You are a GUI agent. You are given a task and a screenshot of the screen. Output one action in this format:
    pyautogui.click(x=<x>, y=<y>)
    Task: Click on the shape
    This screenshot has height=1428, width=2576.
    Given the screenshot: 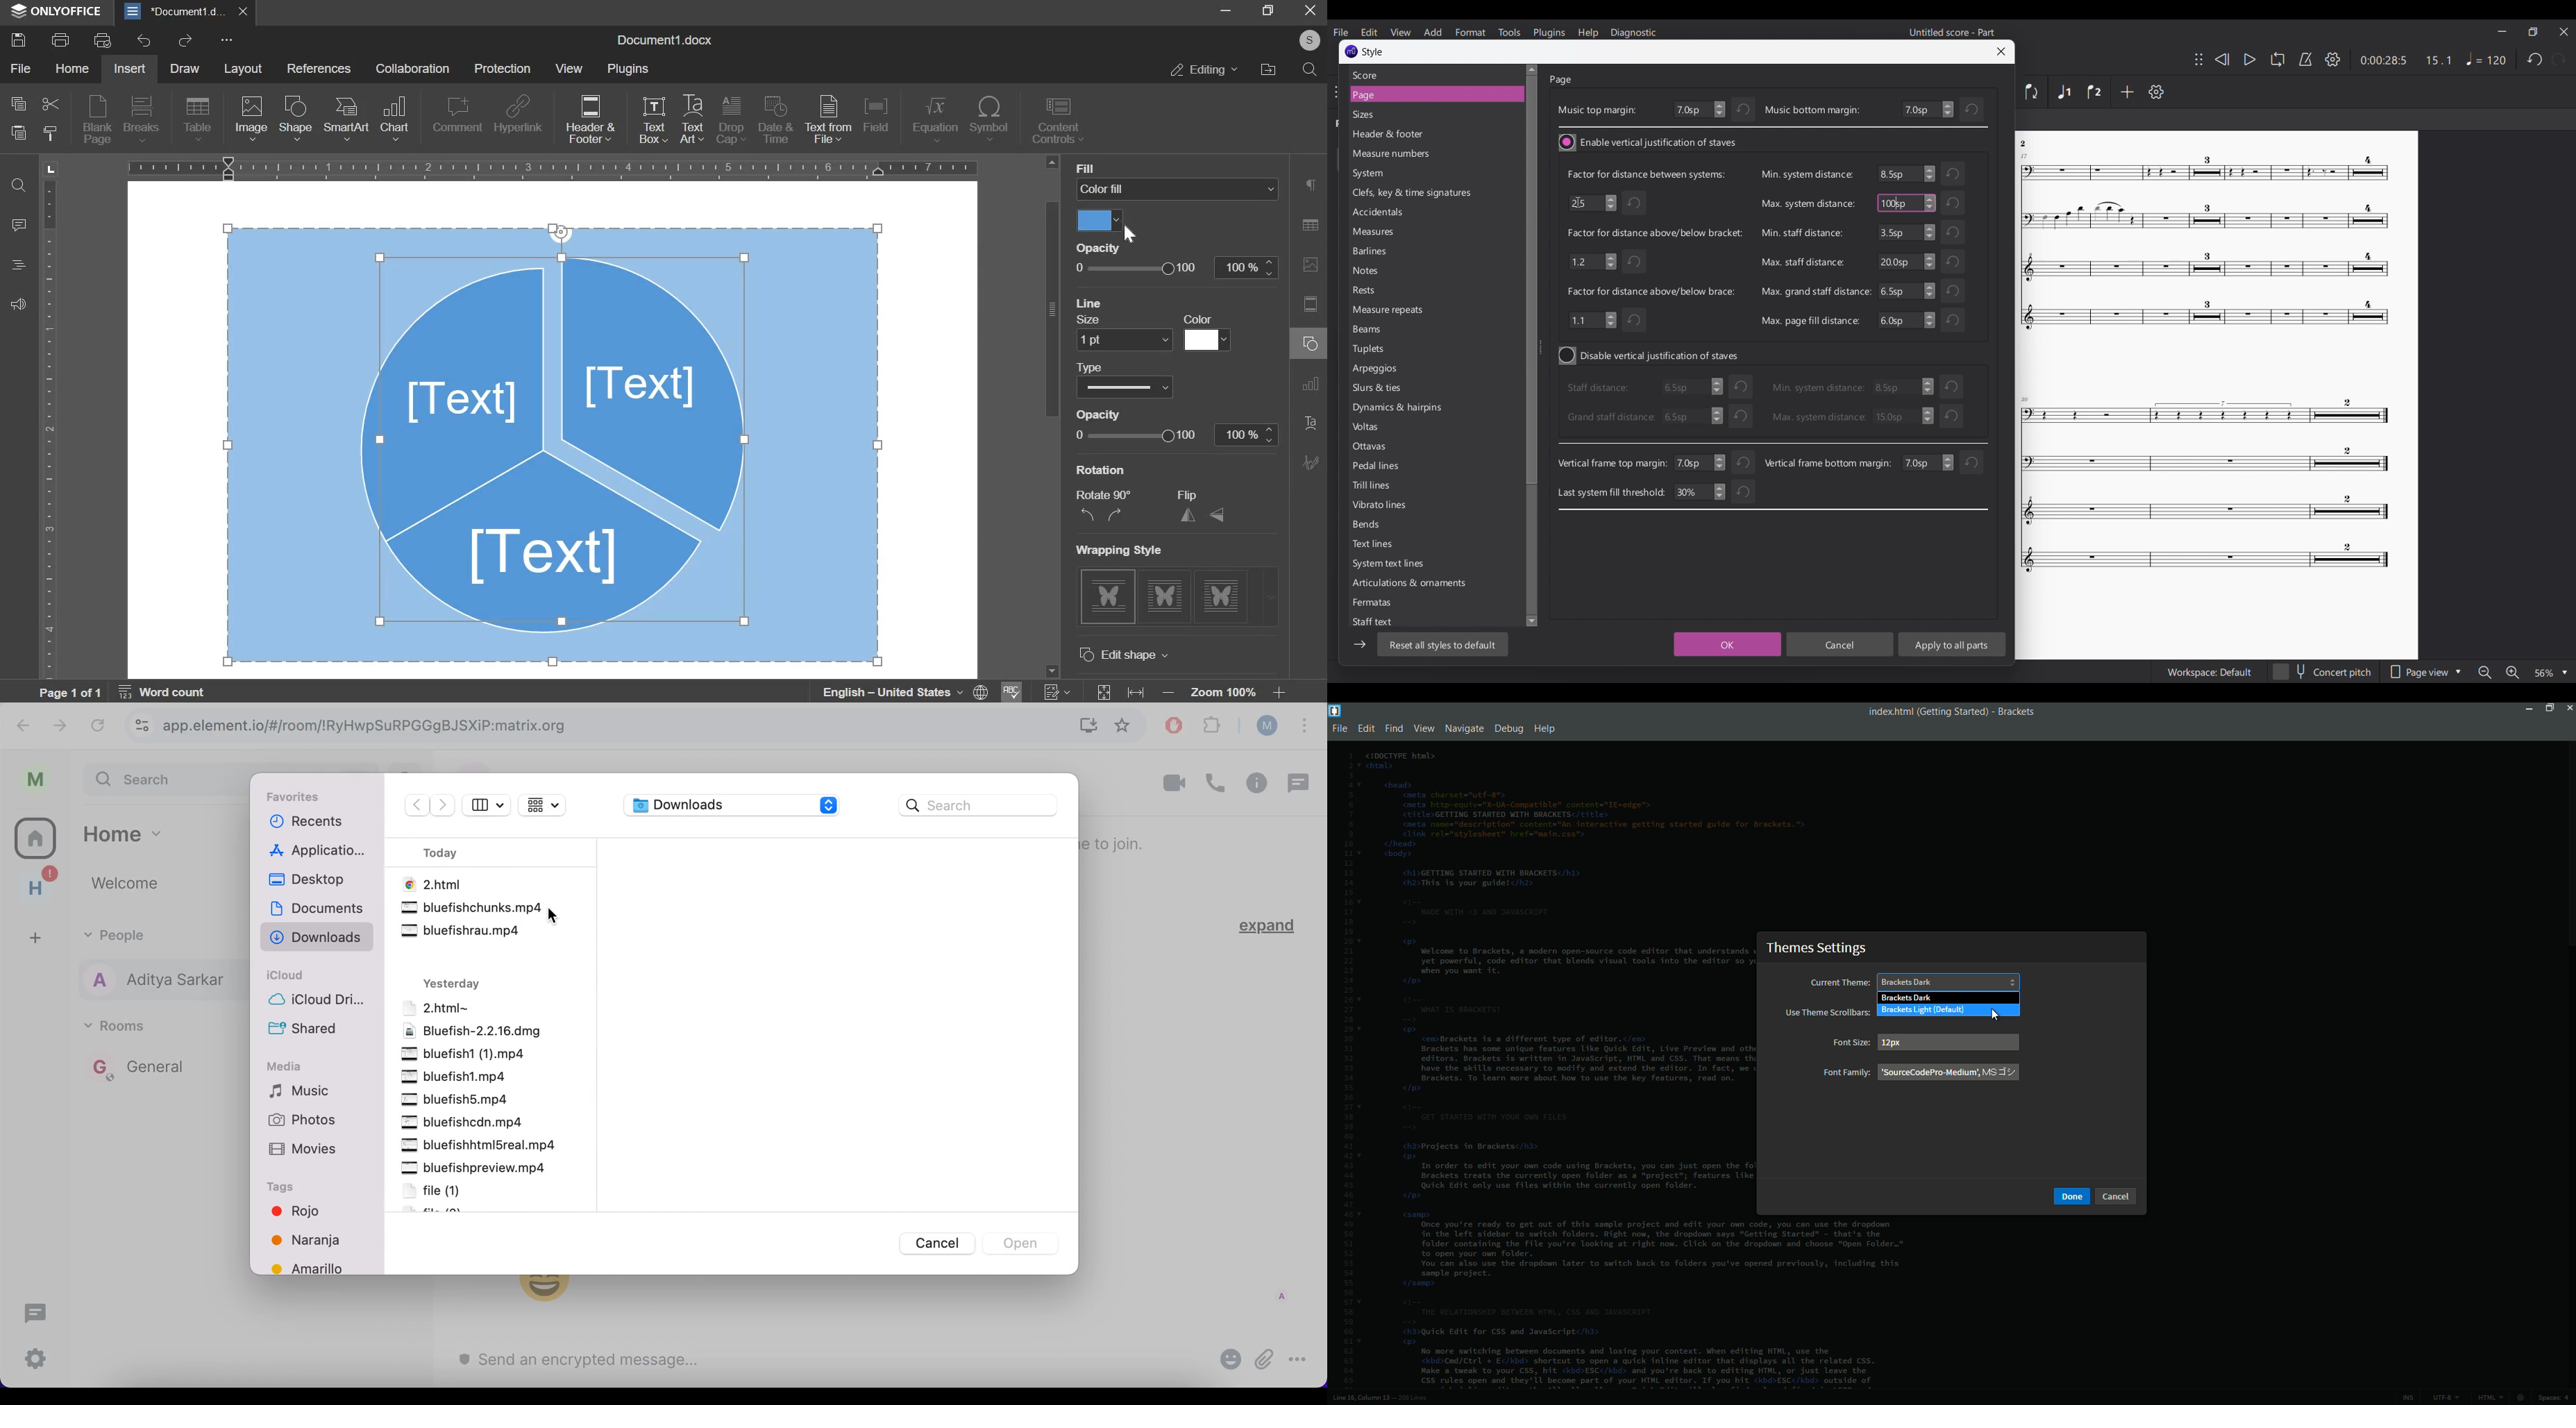 What is the action you would take?
    pyautogui.click(x=296, y=118)
    